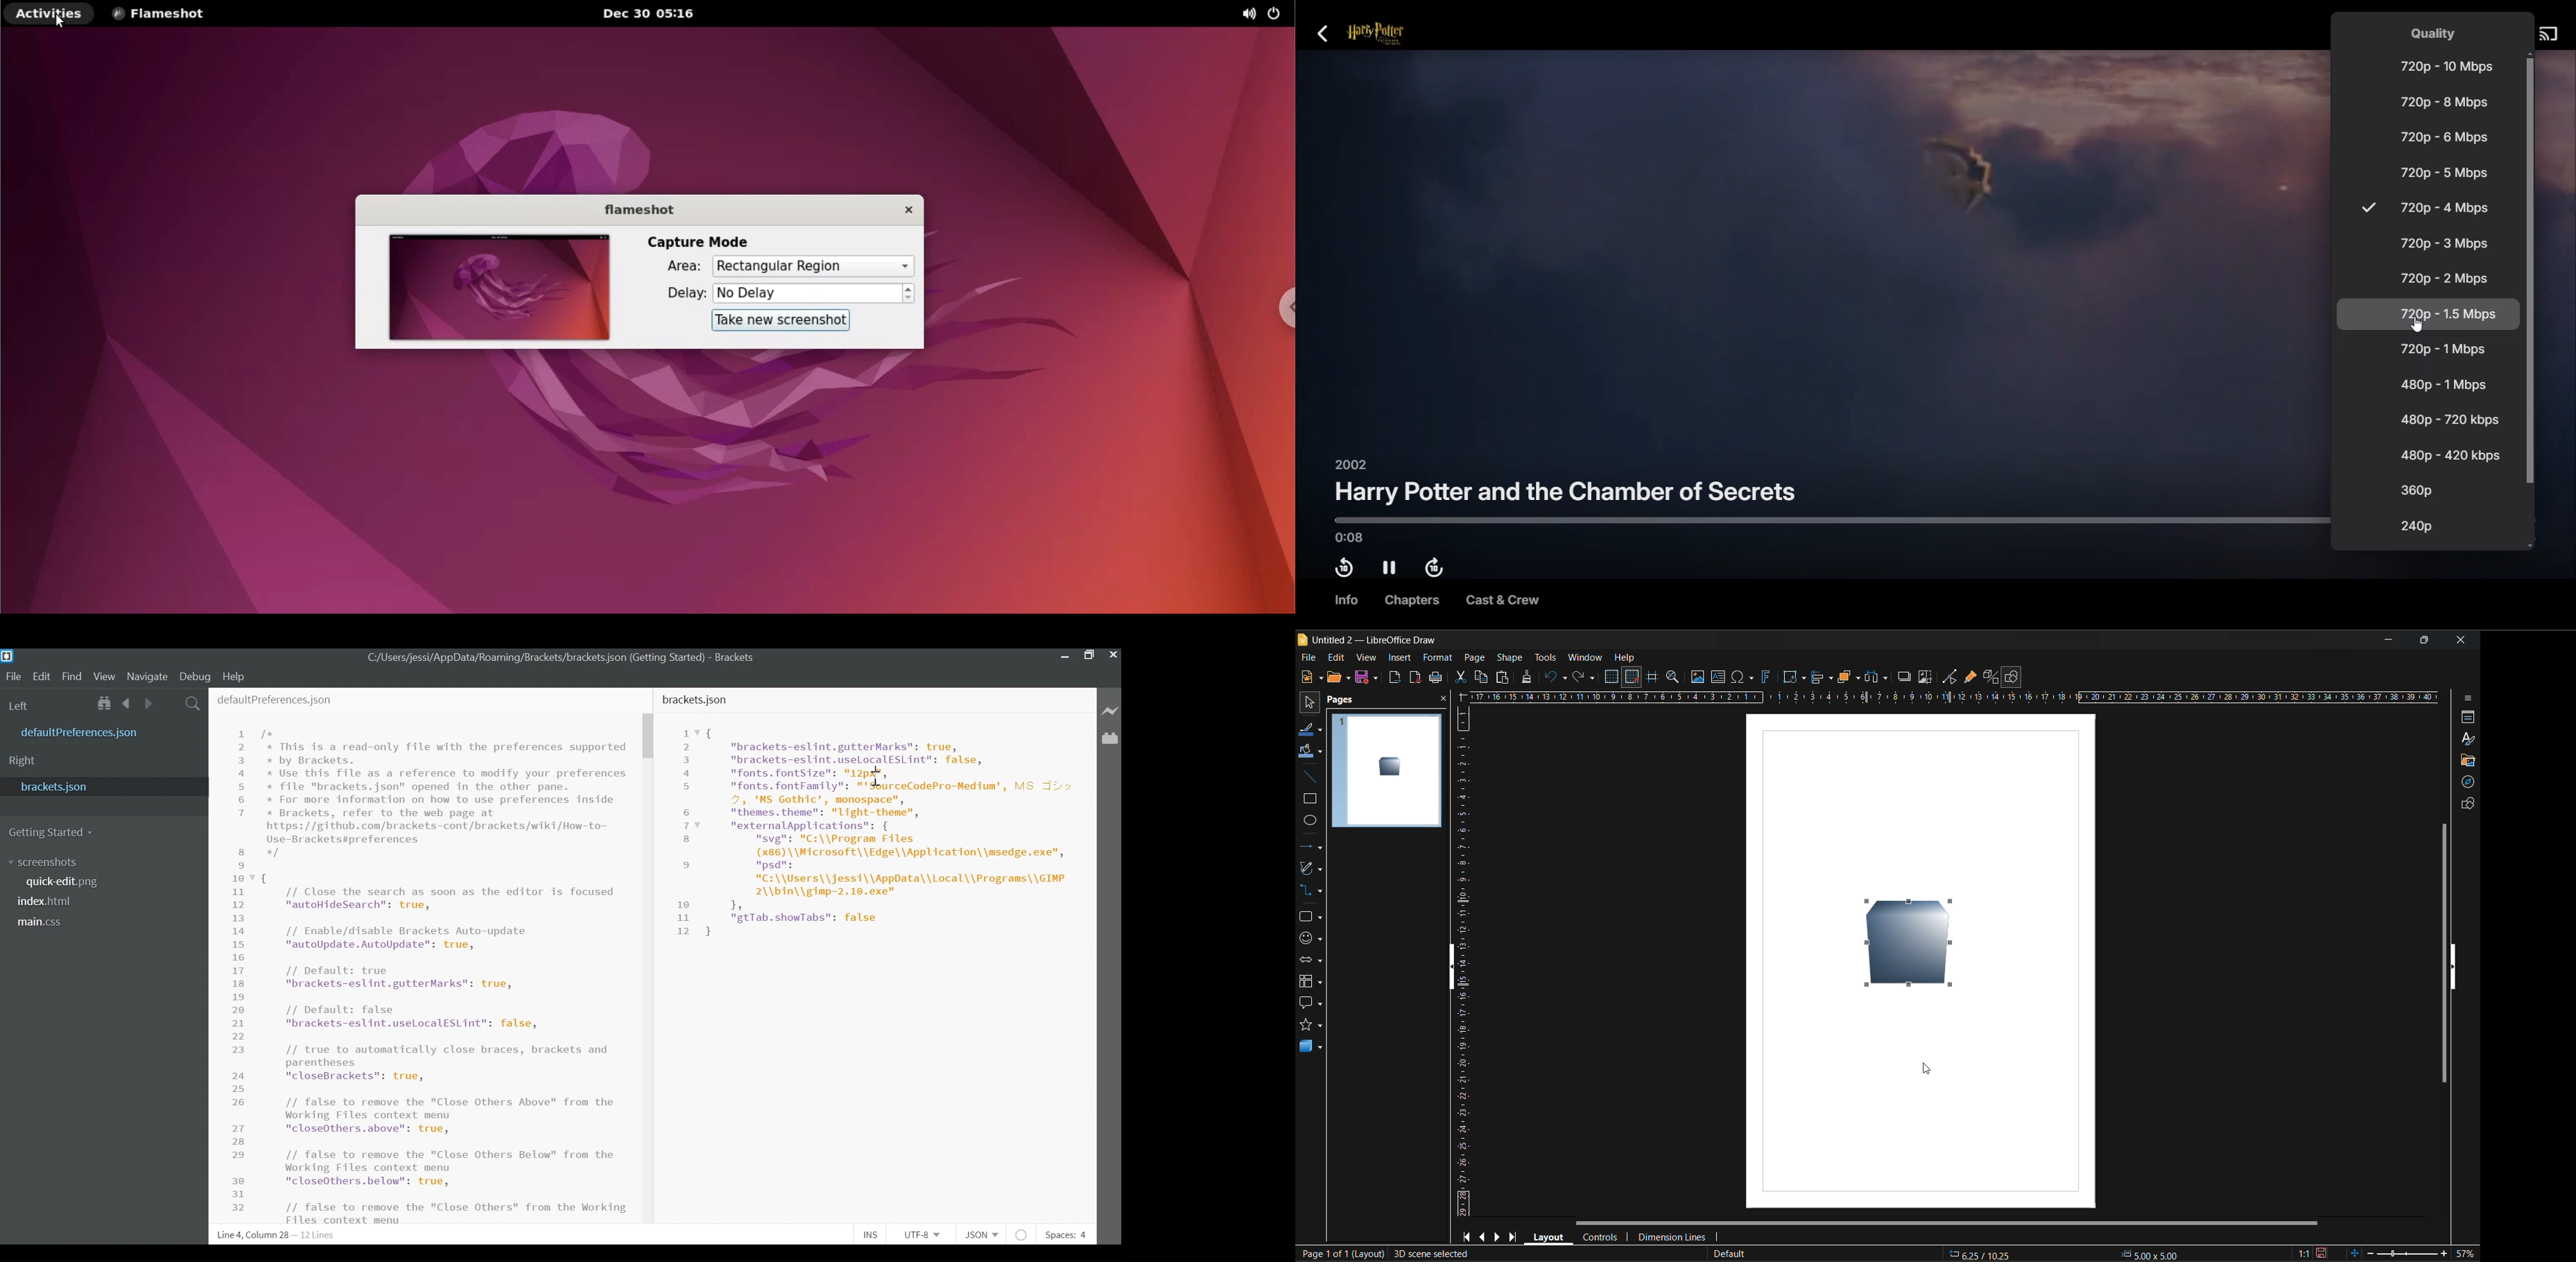 This screenshot has height=1288, width=2576. I want to click on view, so click(1368, 658).